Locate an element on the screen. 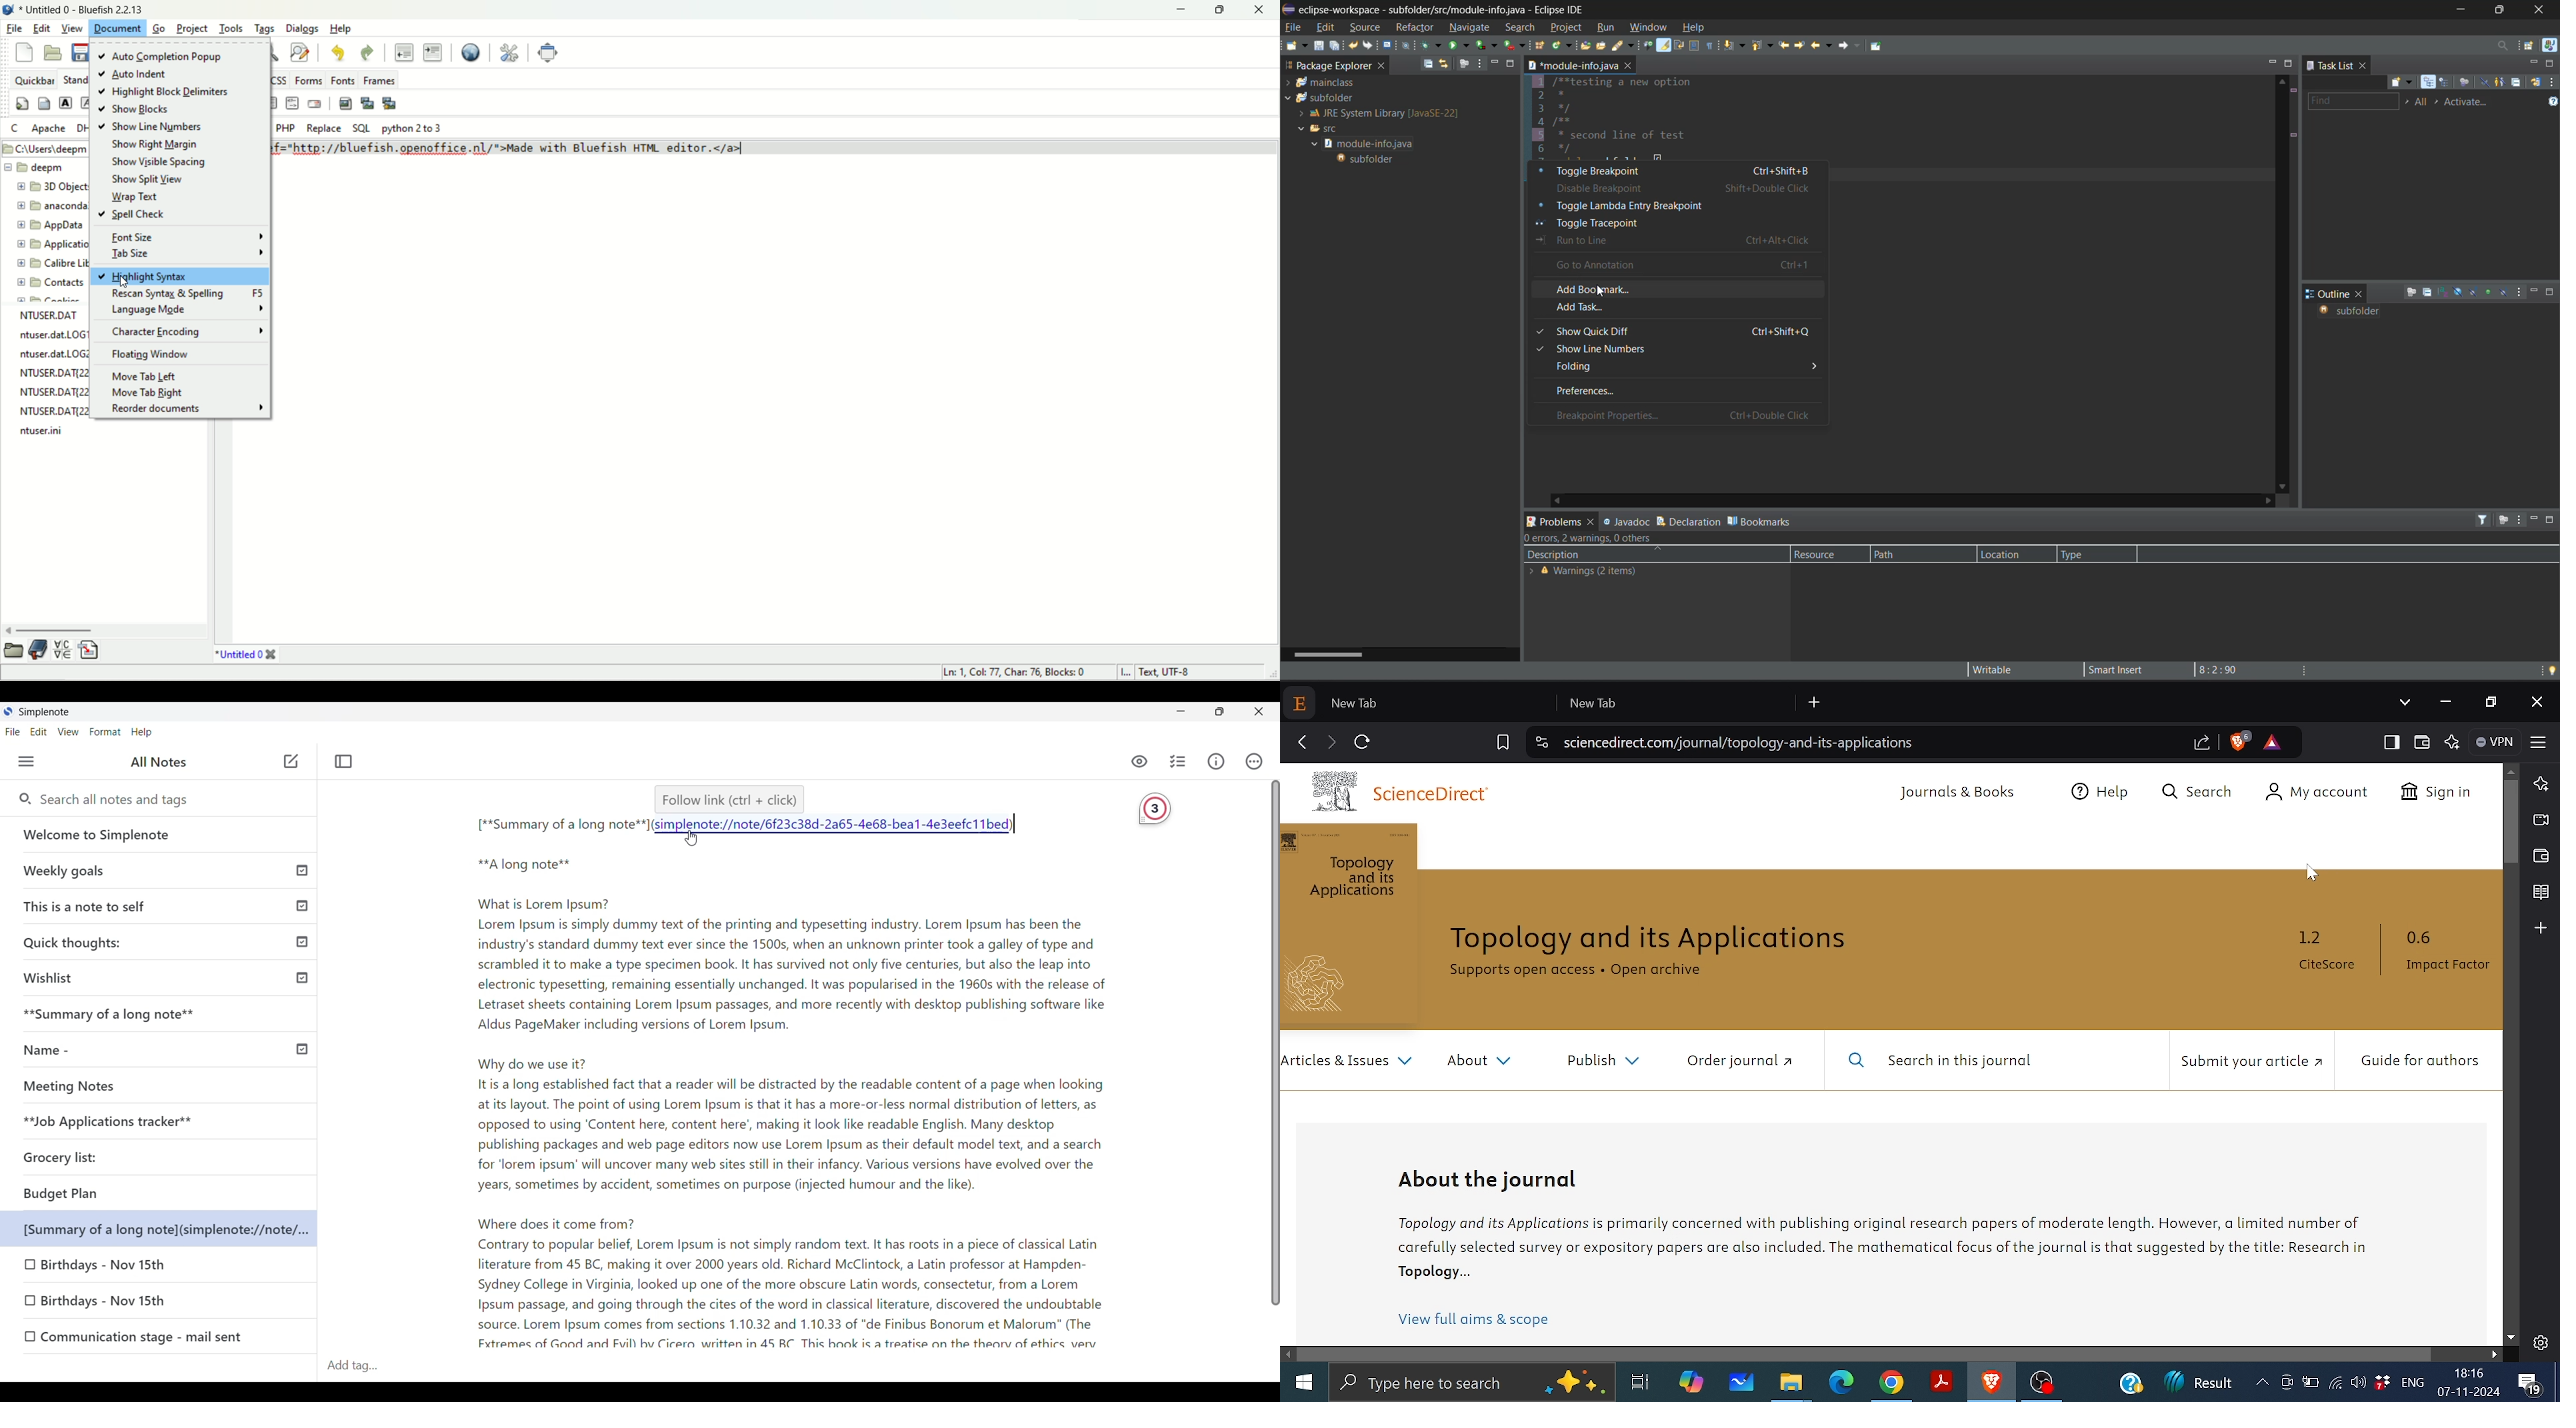 The width and height of the screenshot is (2576, 1428). Add note is located at coordinates (289, 762).